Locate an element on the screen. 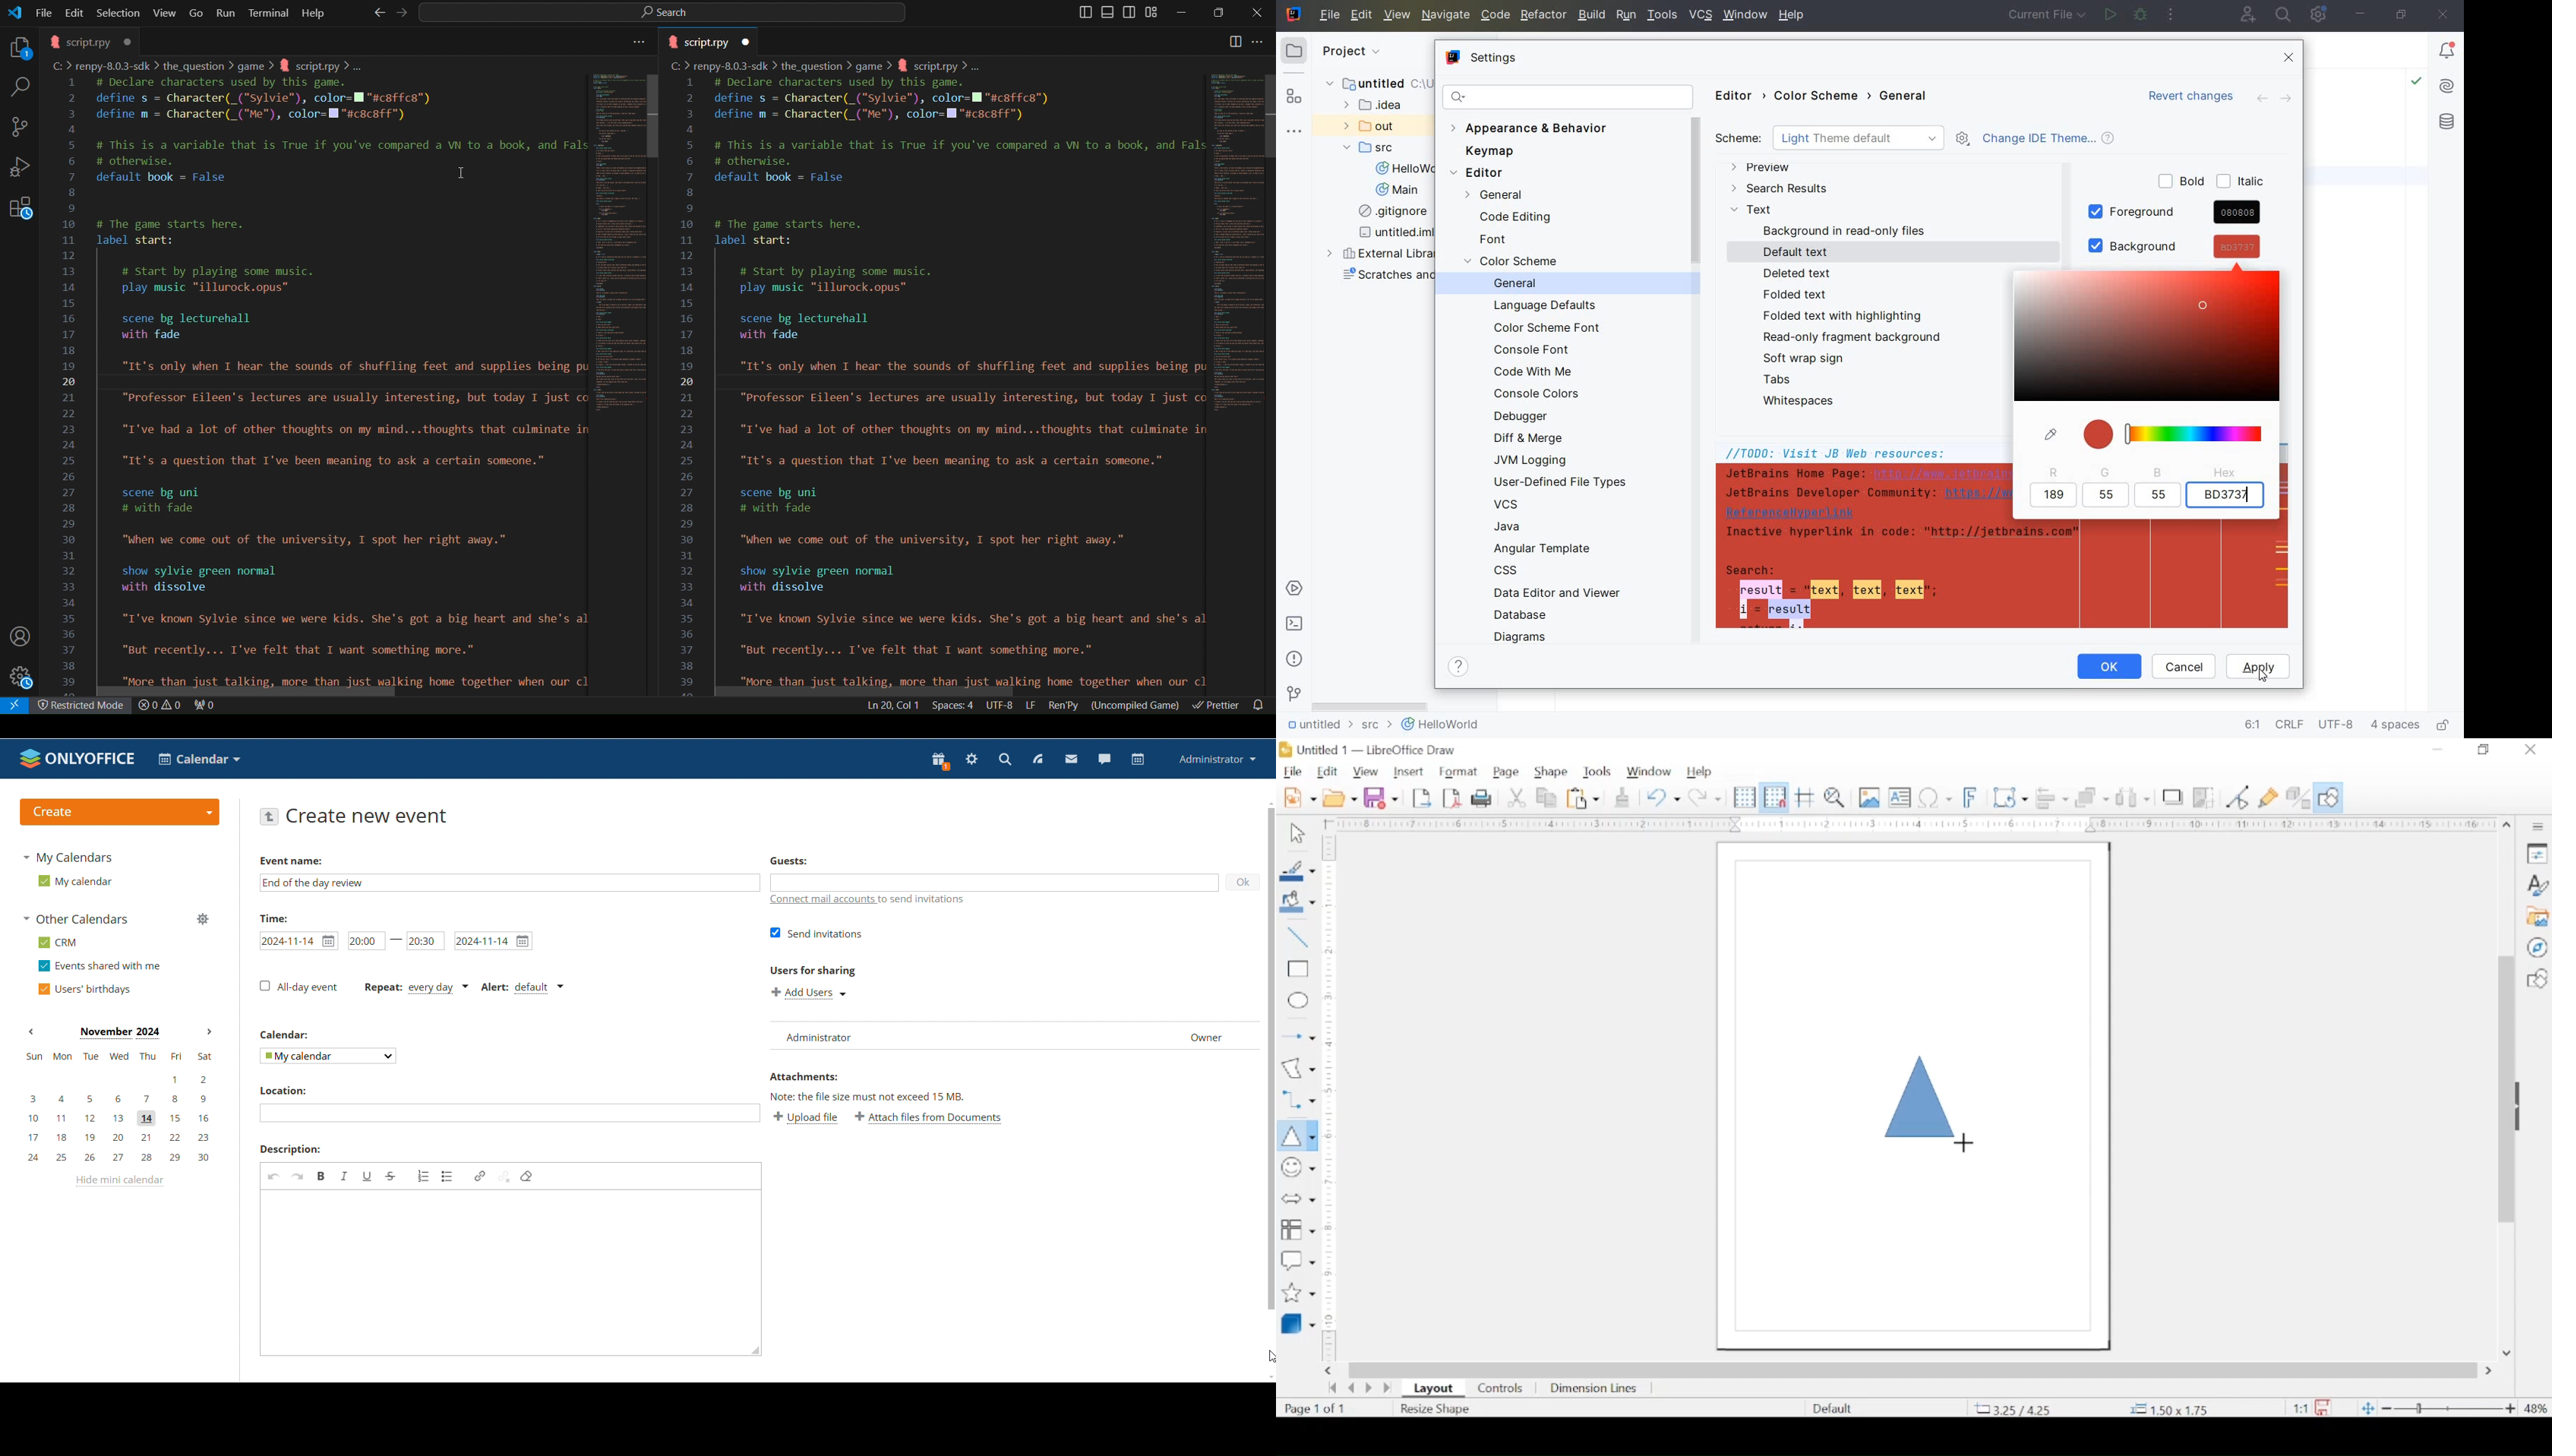 The height and width of the screenshot is (1456, 2576). DATA EDITOR AND VIEWER is located at coordinates (1555, 594).